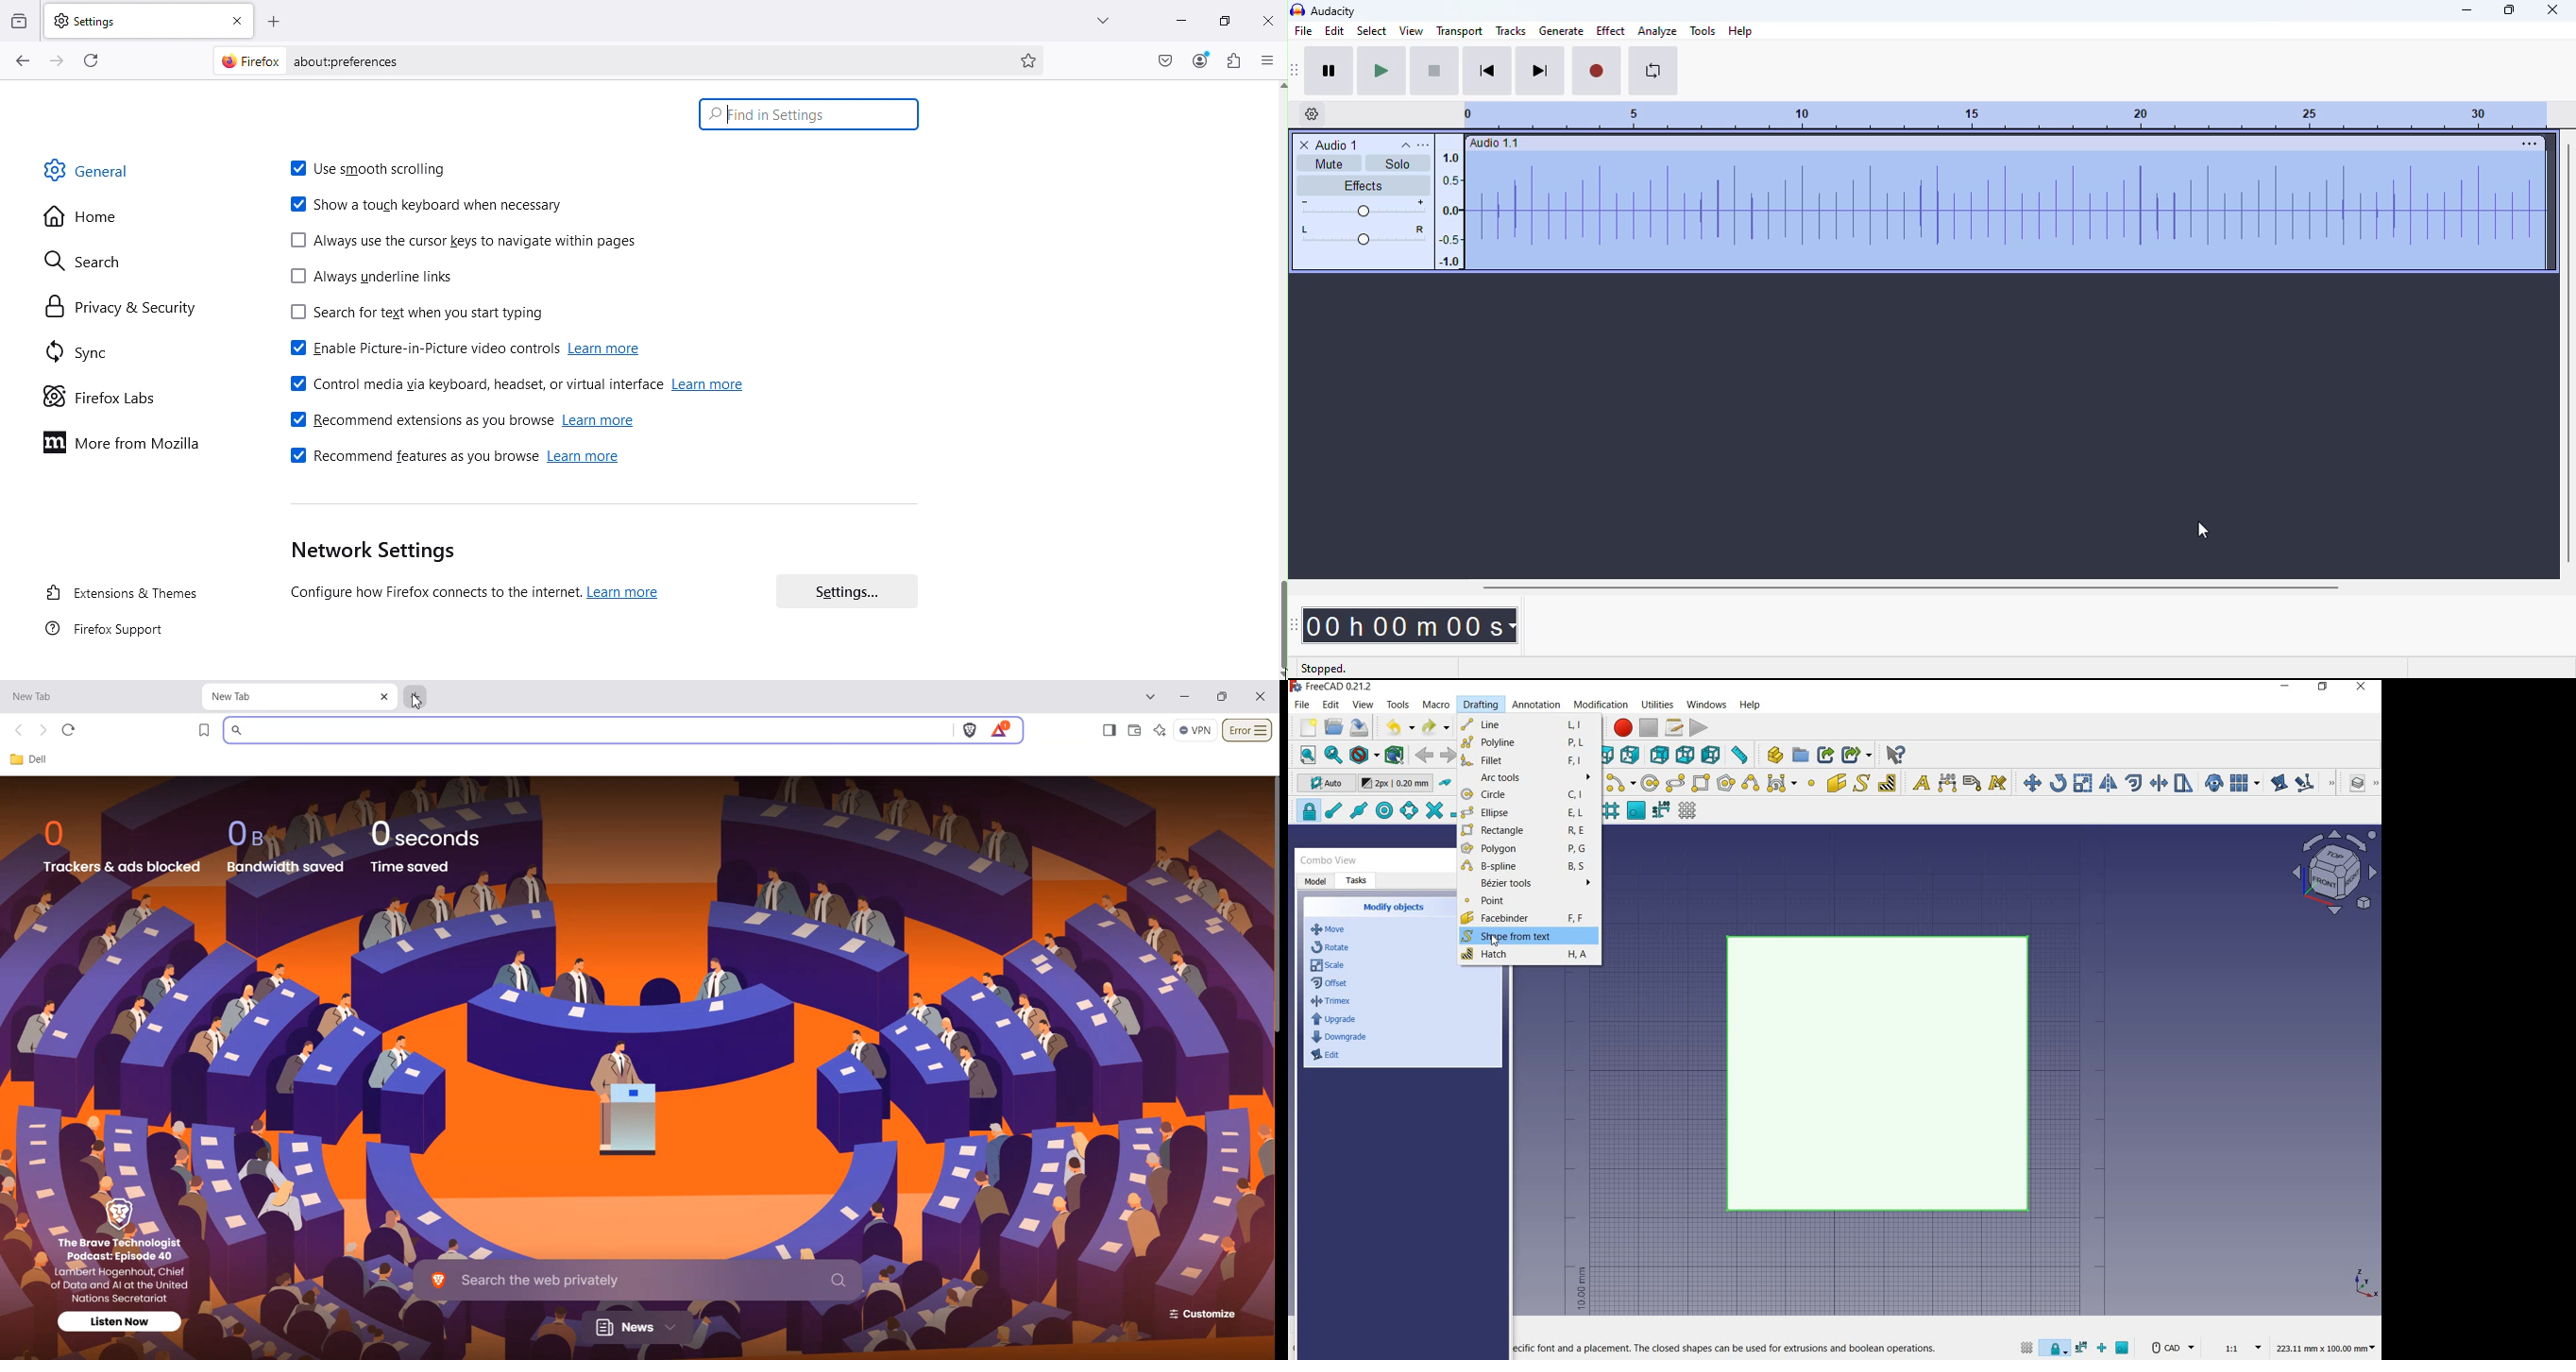 This screenshot has height=1372, width=2576. Describe the element at coordinates (652, 60) in the screenshot. I see `Address bar` at that location.